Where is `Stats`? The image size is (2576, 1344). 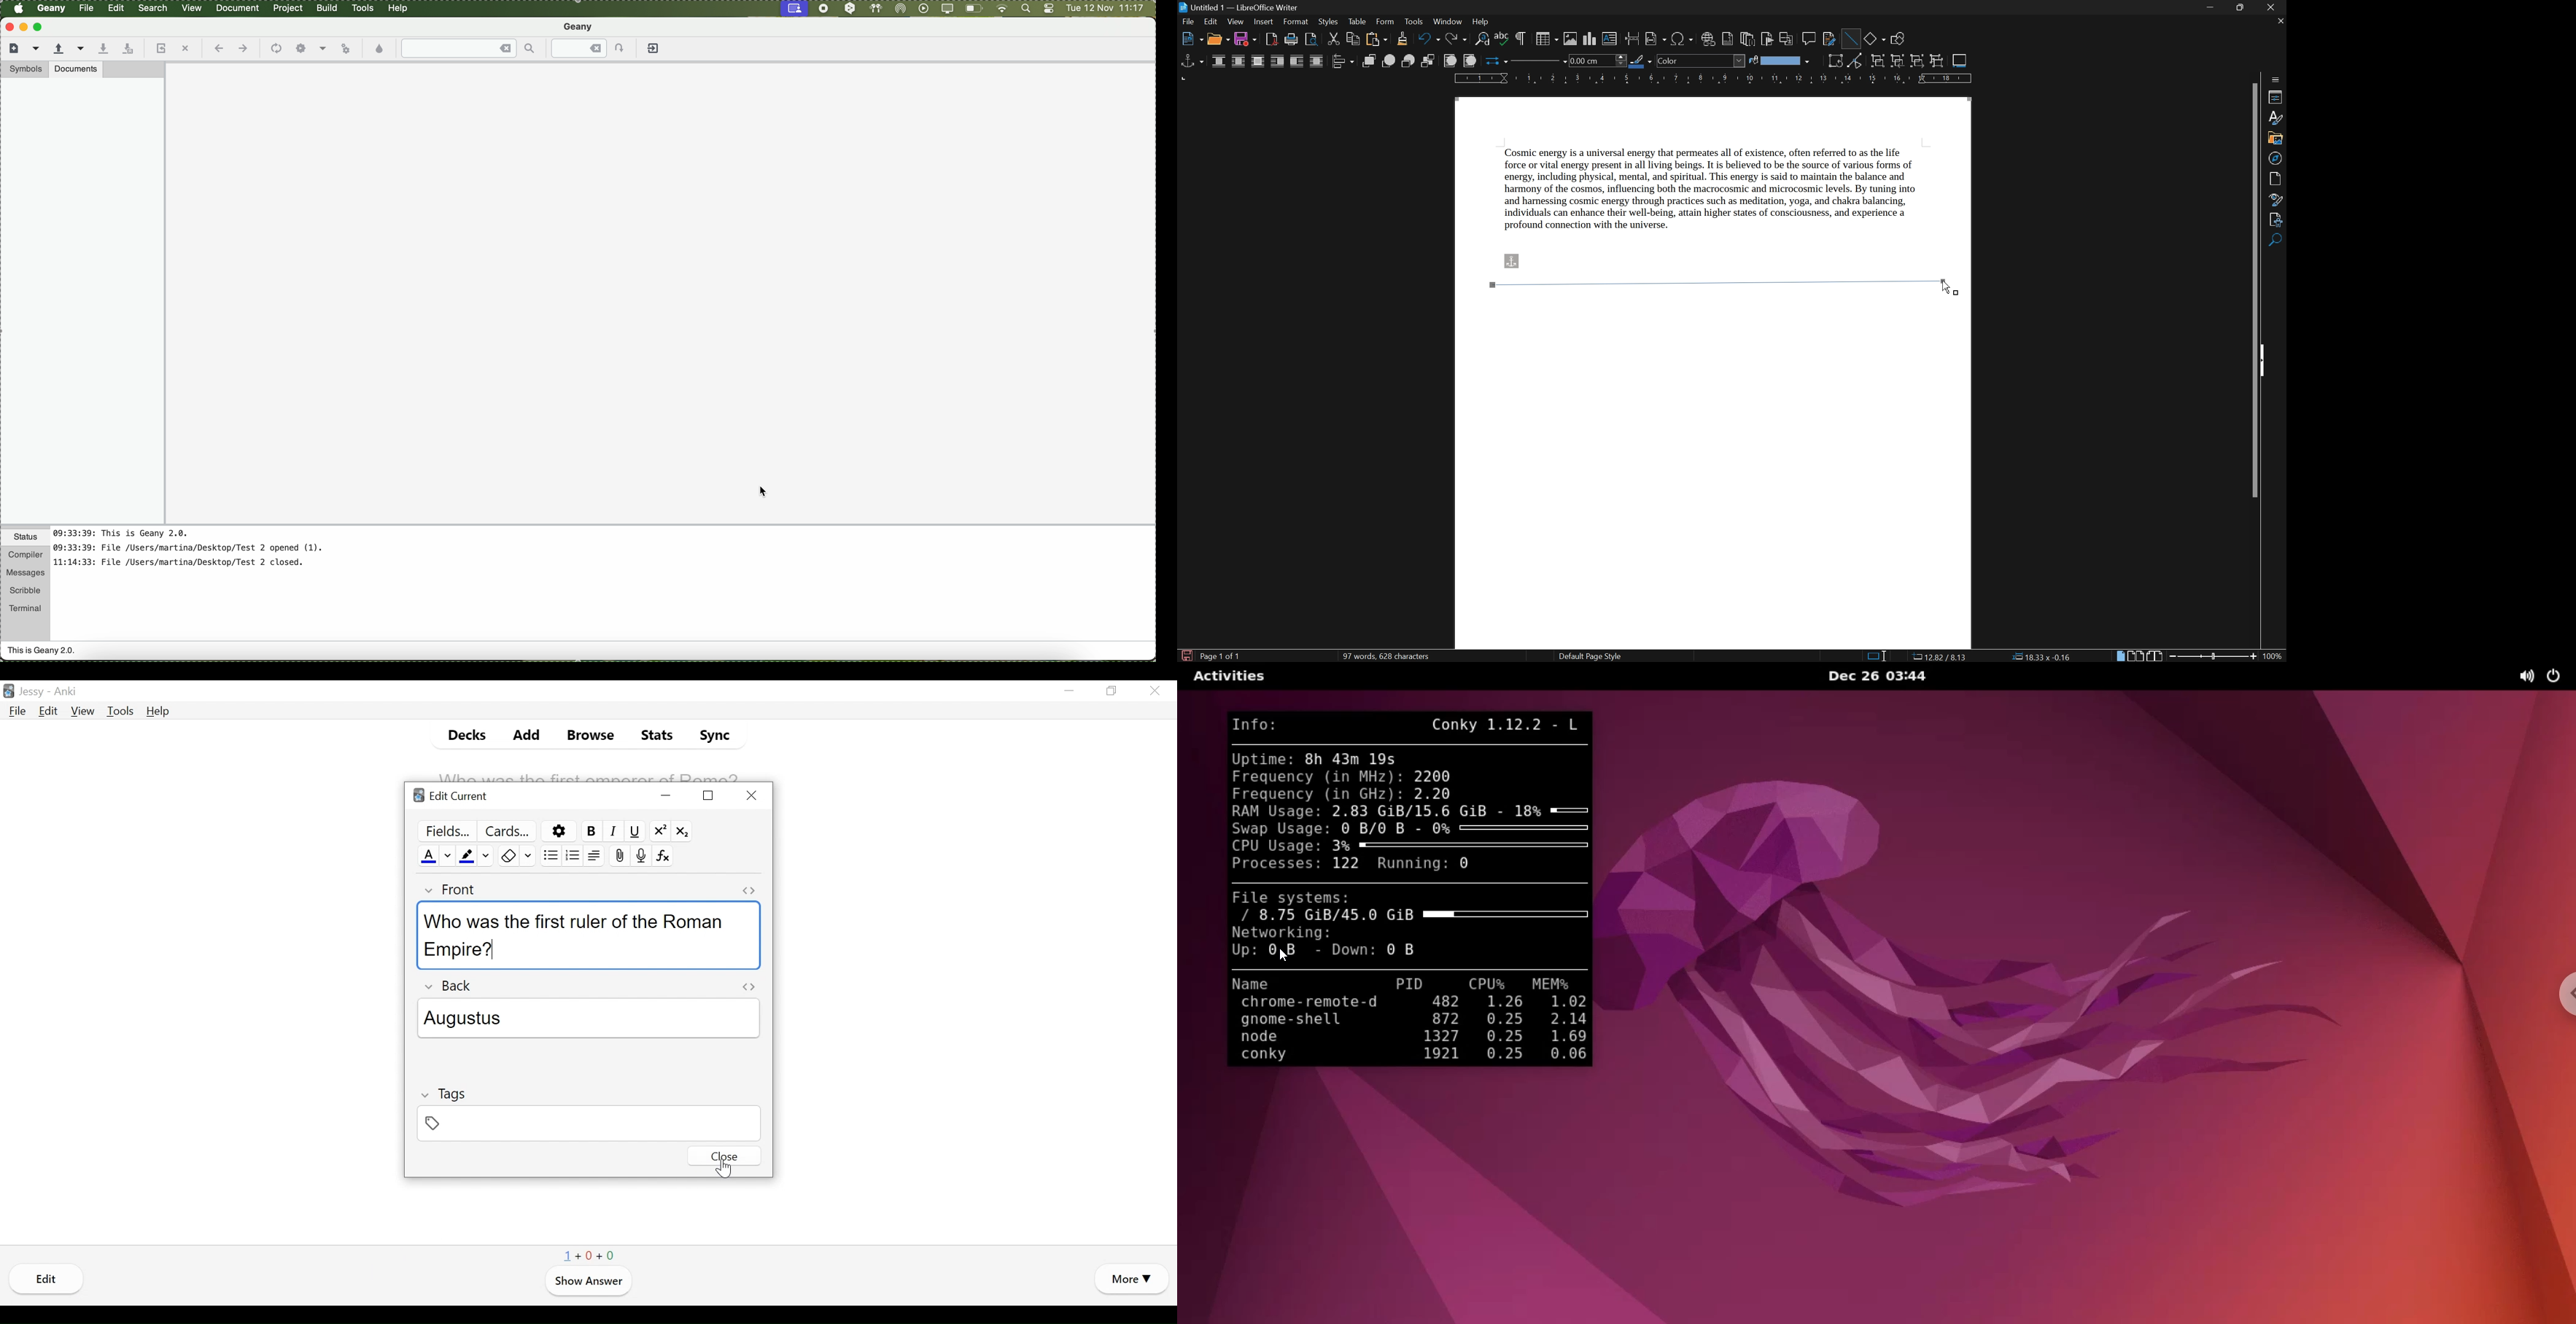
Stats is located at coordinates (656, 736).